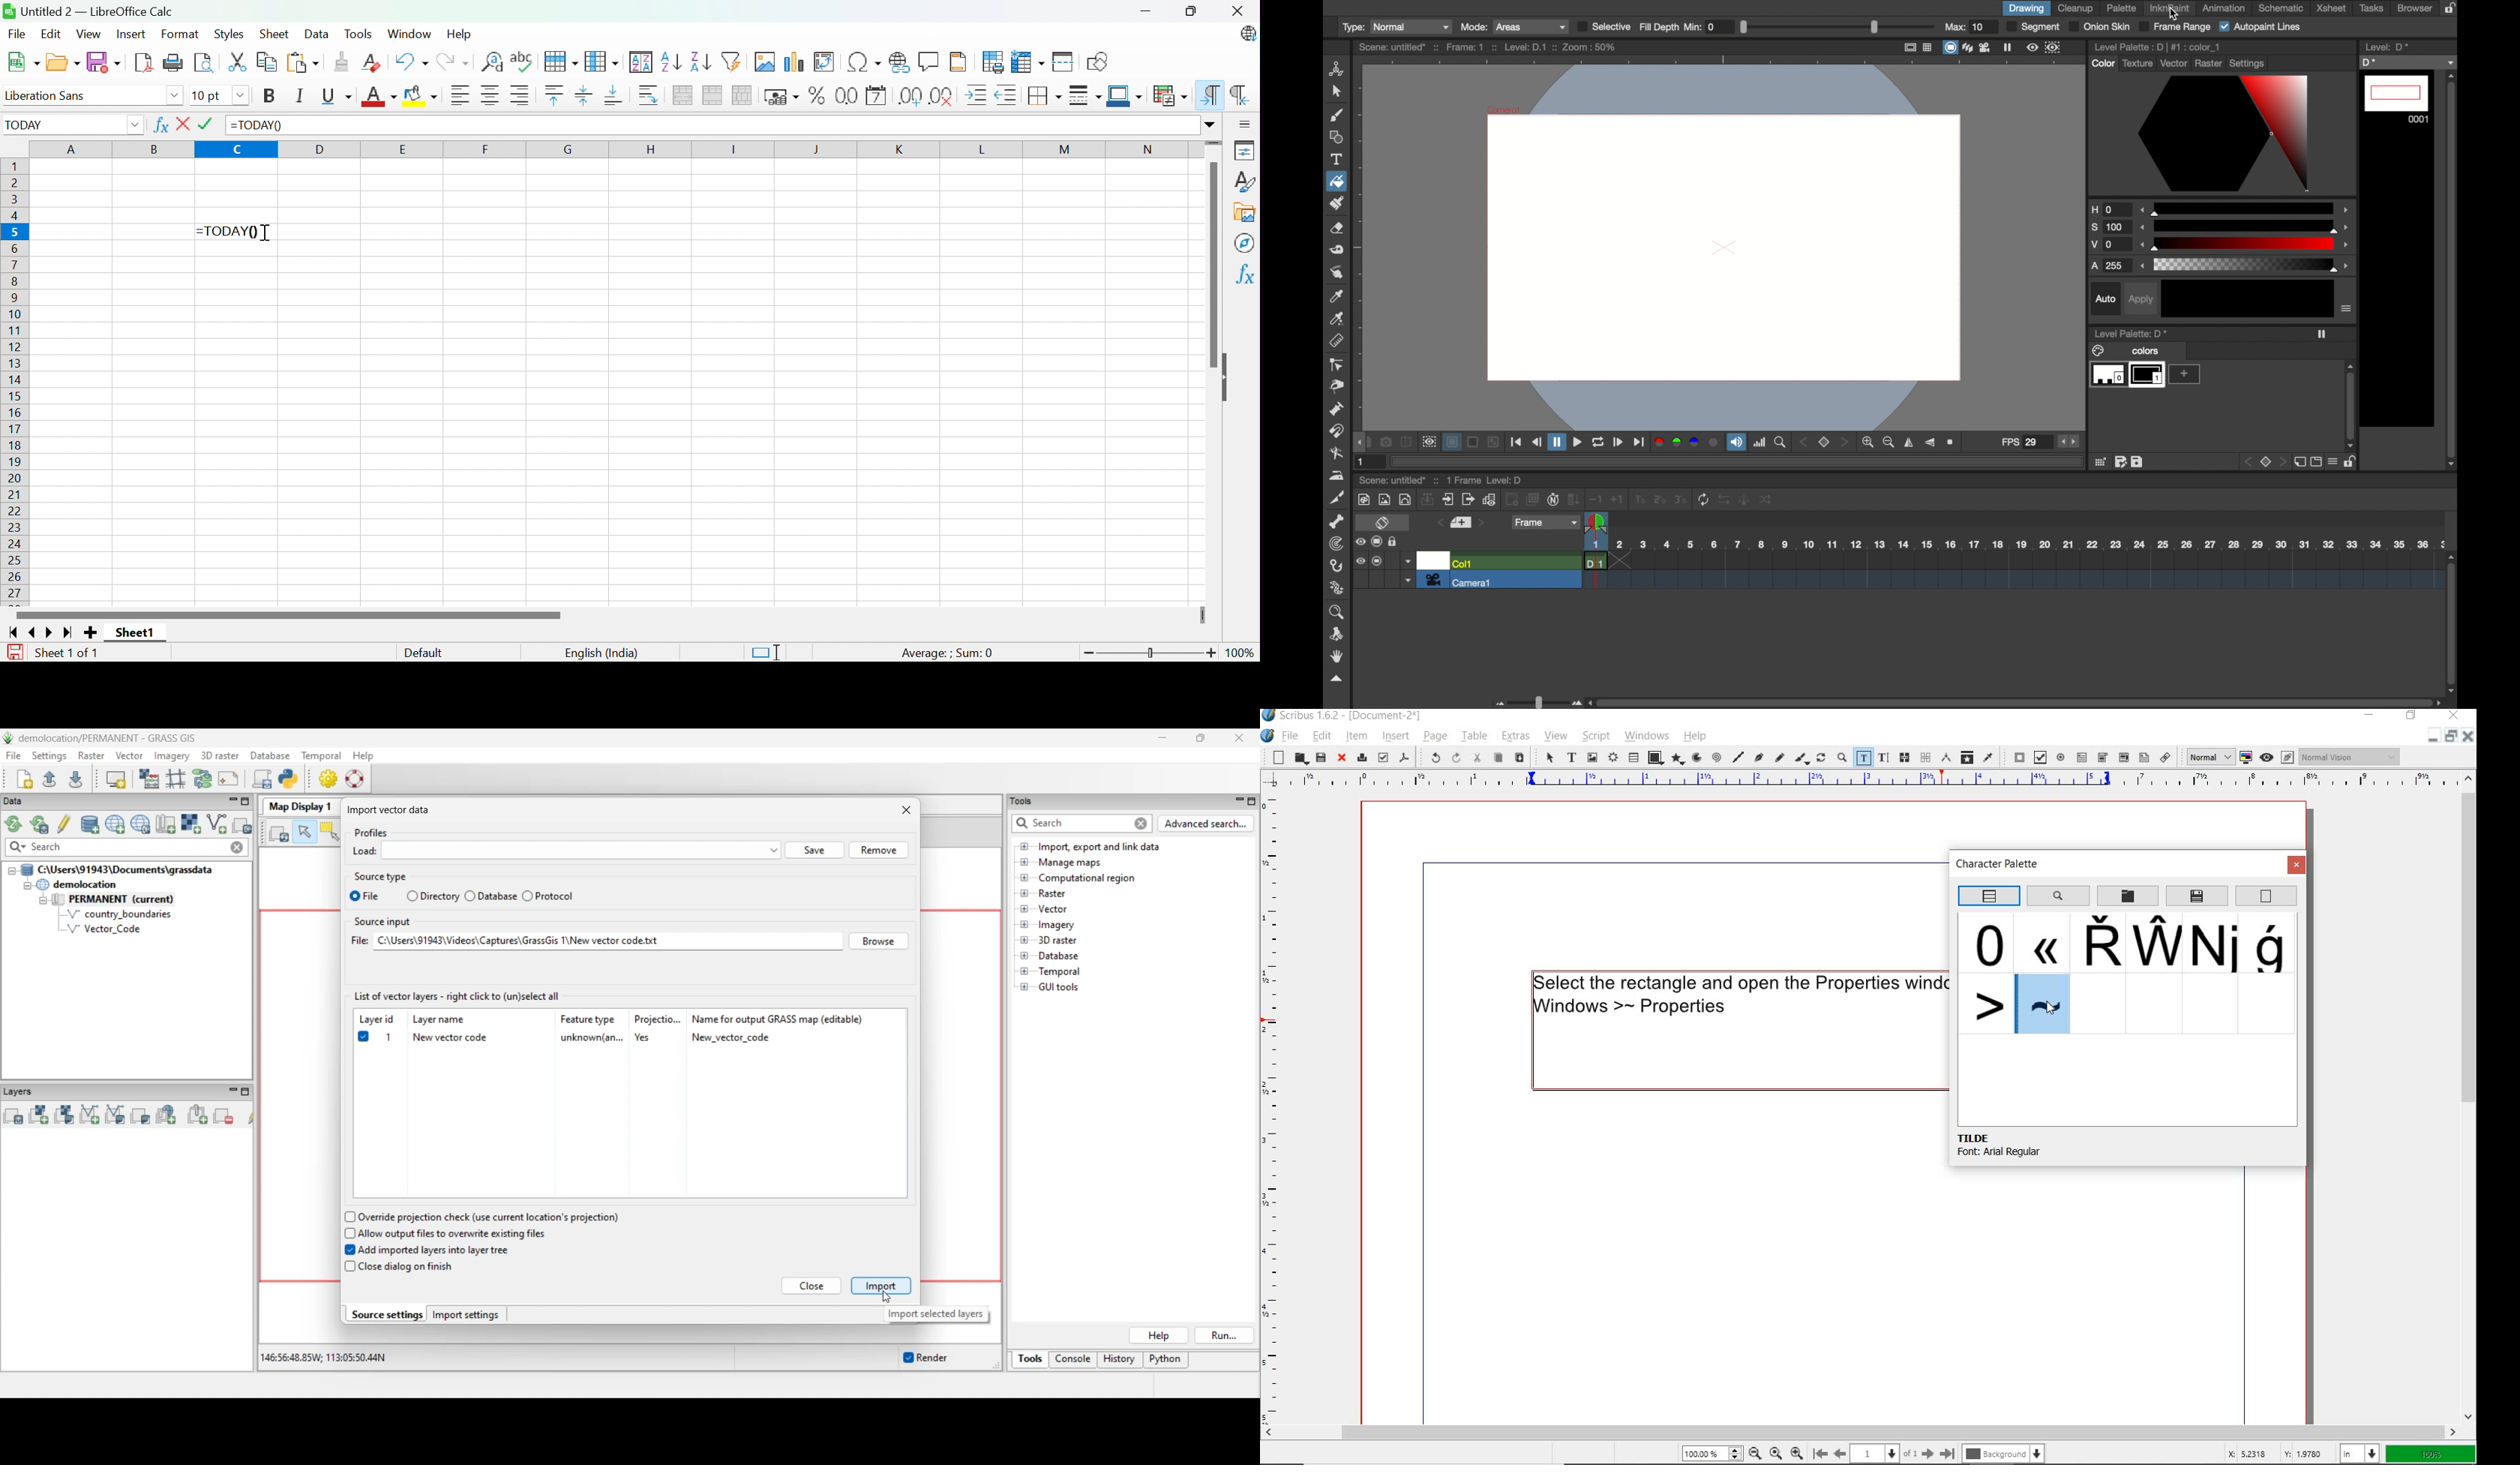  What do you see at coordinates (1910, 1453) in the screenshot?
I see `of 1` at bounding box center [1910, 1453].